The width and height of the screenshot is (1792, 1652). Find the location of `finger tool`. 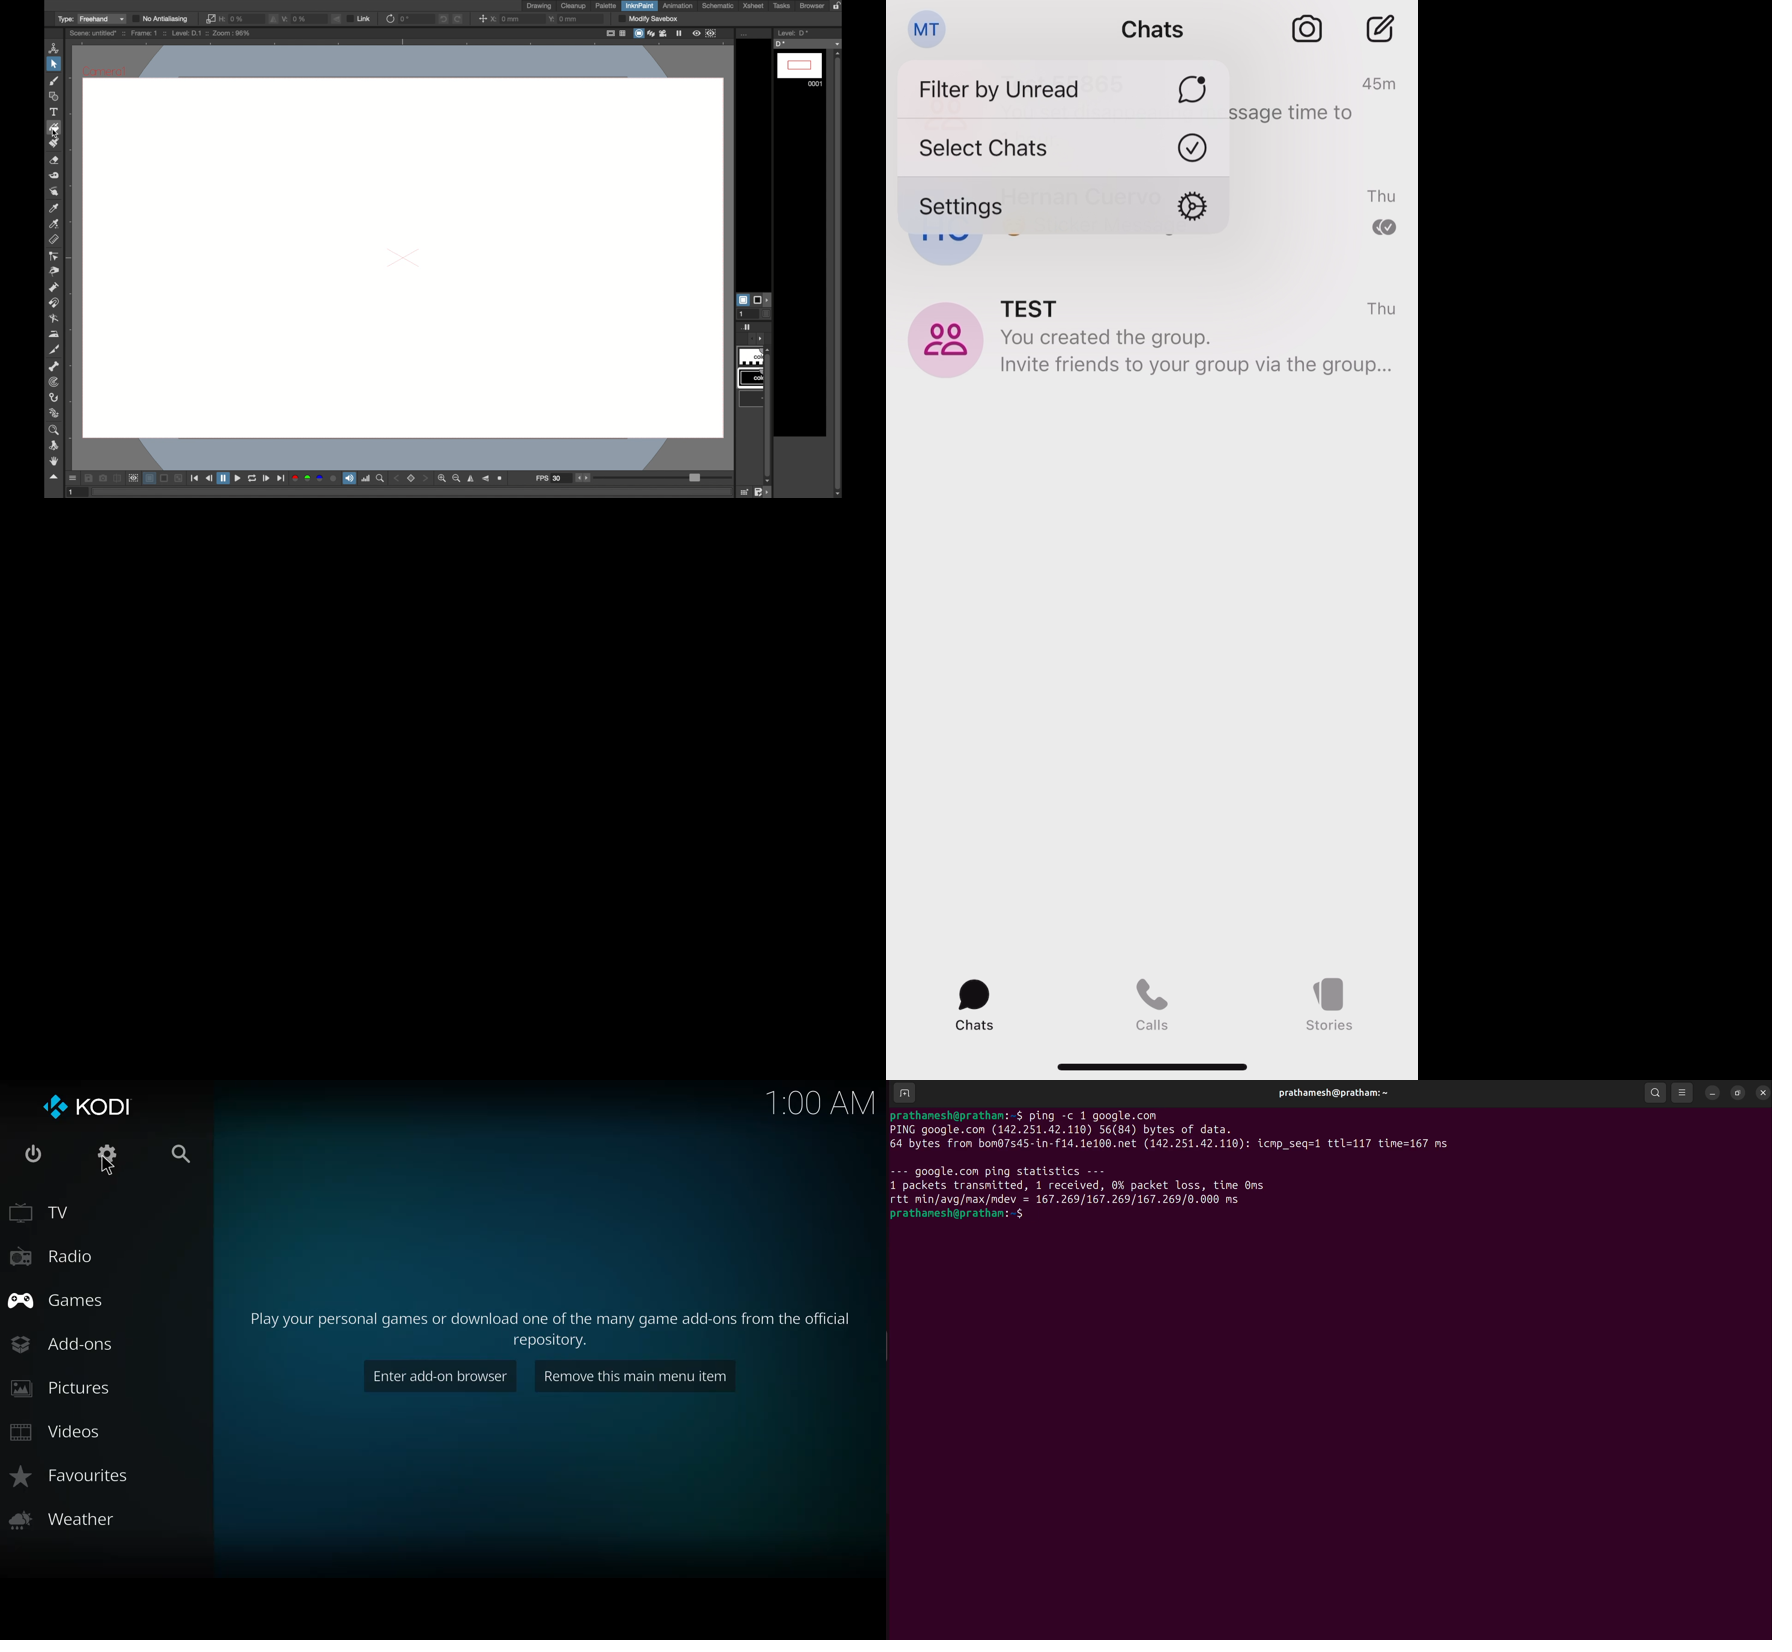

finger tool is located at coordinates (53, 191).